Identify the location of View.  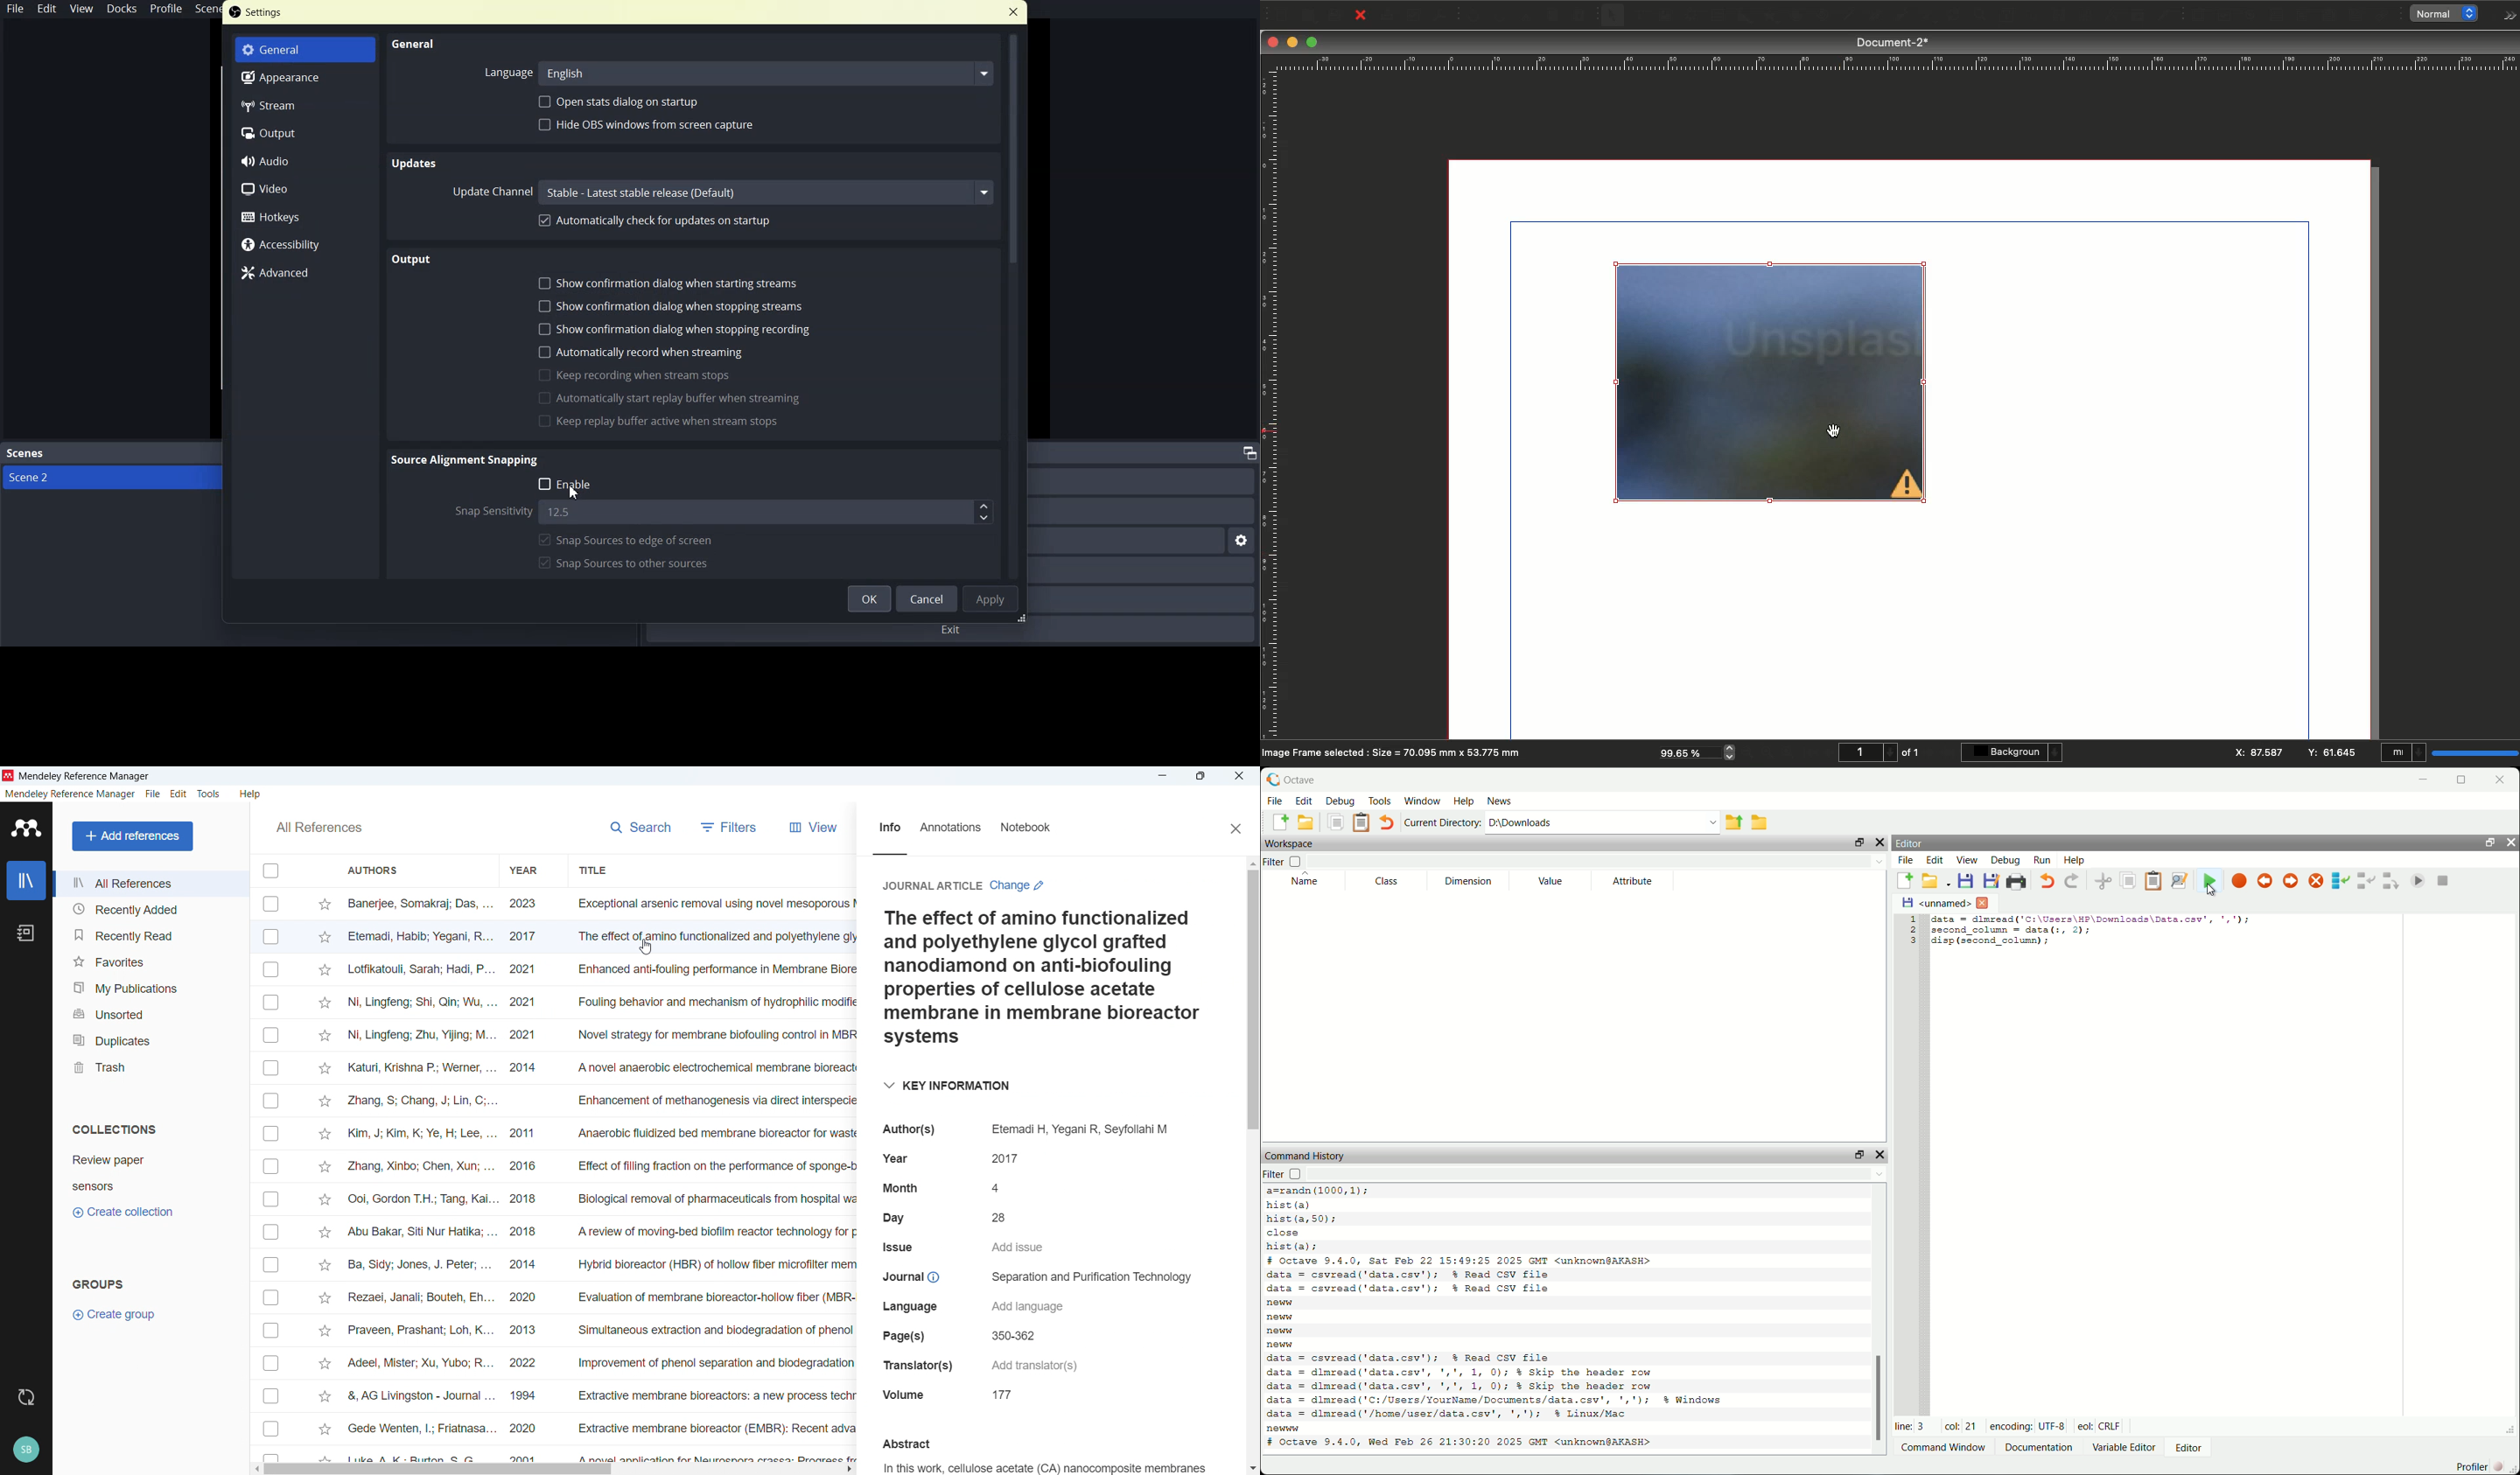
(81, 9).